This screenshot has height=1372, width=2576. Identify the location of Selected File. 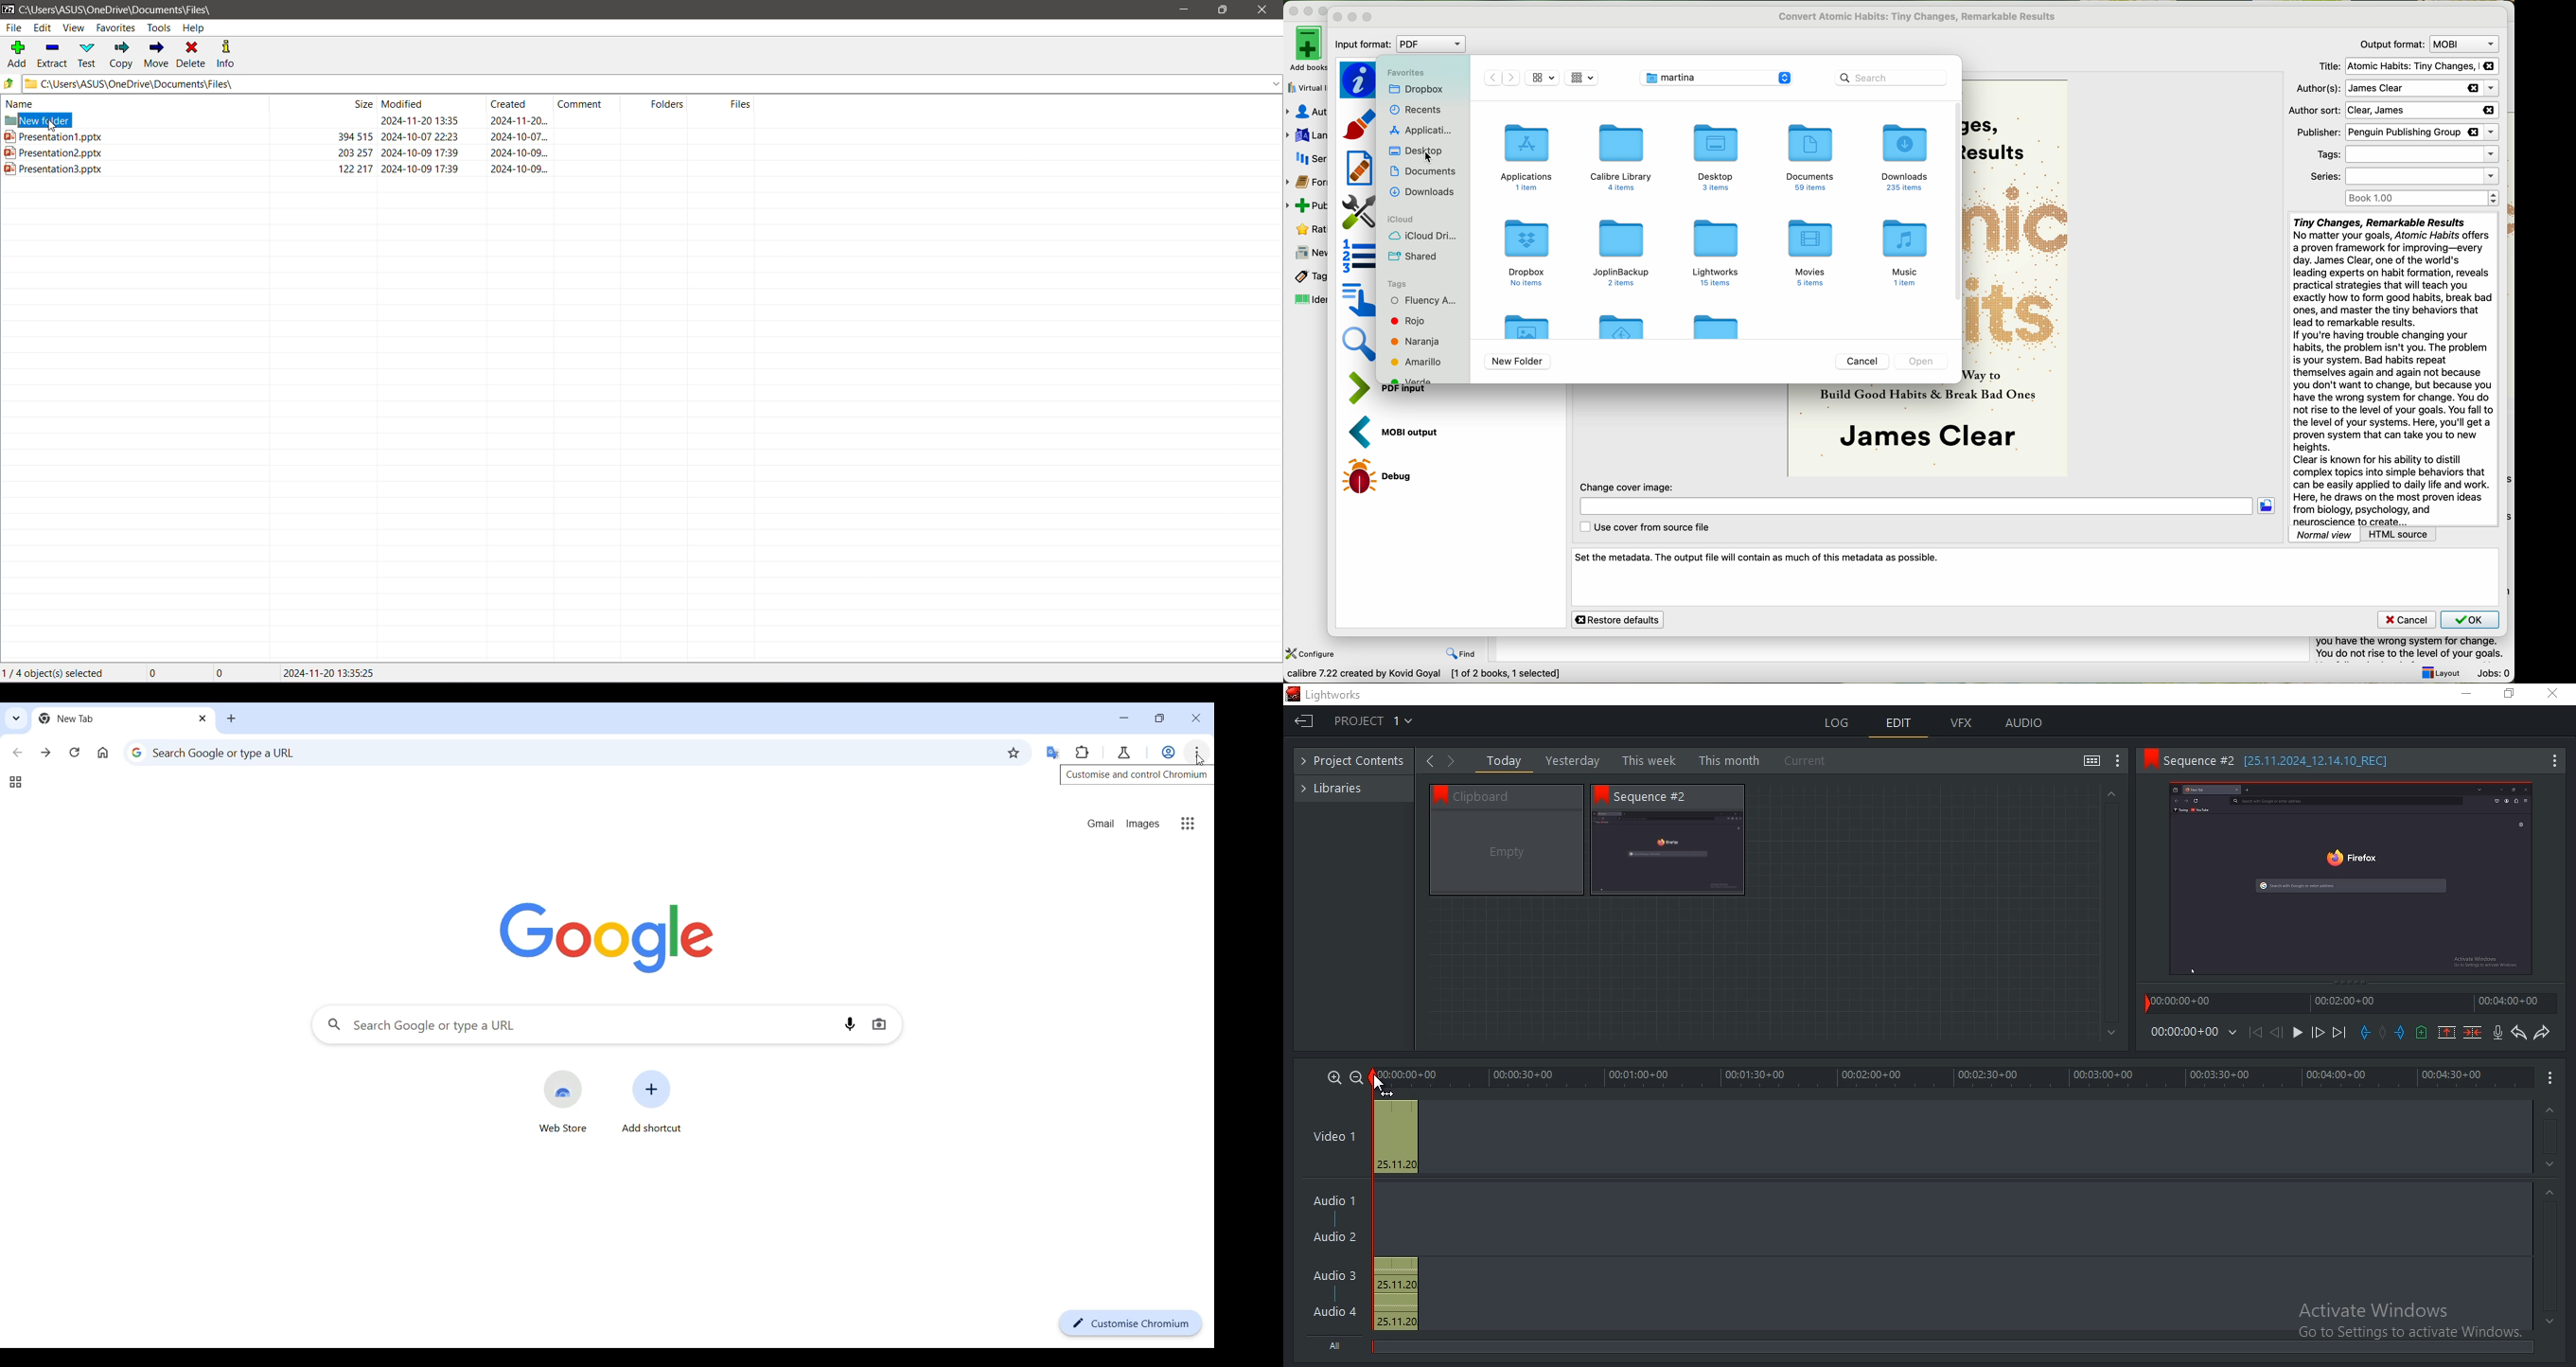
(380, 170).